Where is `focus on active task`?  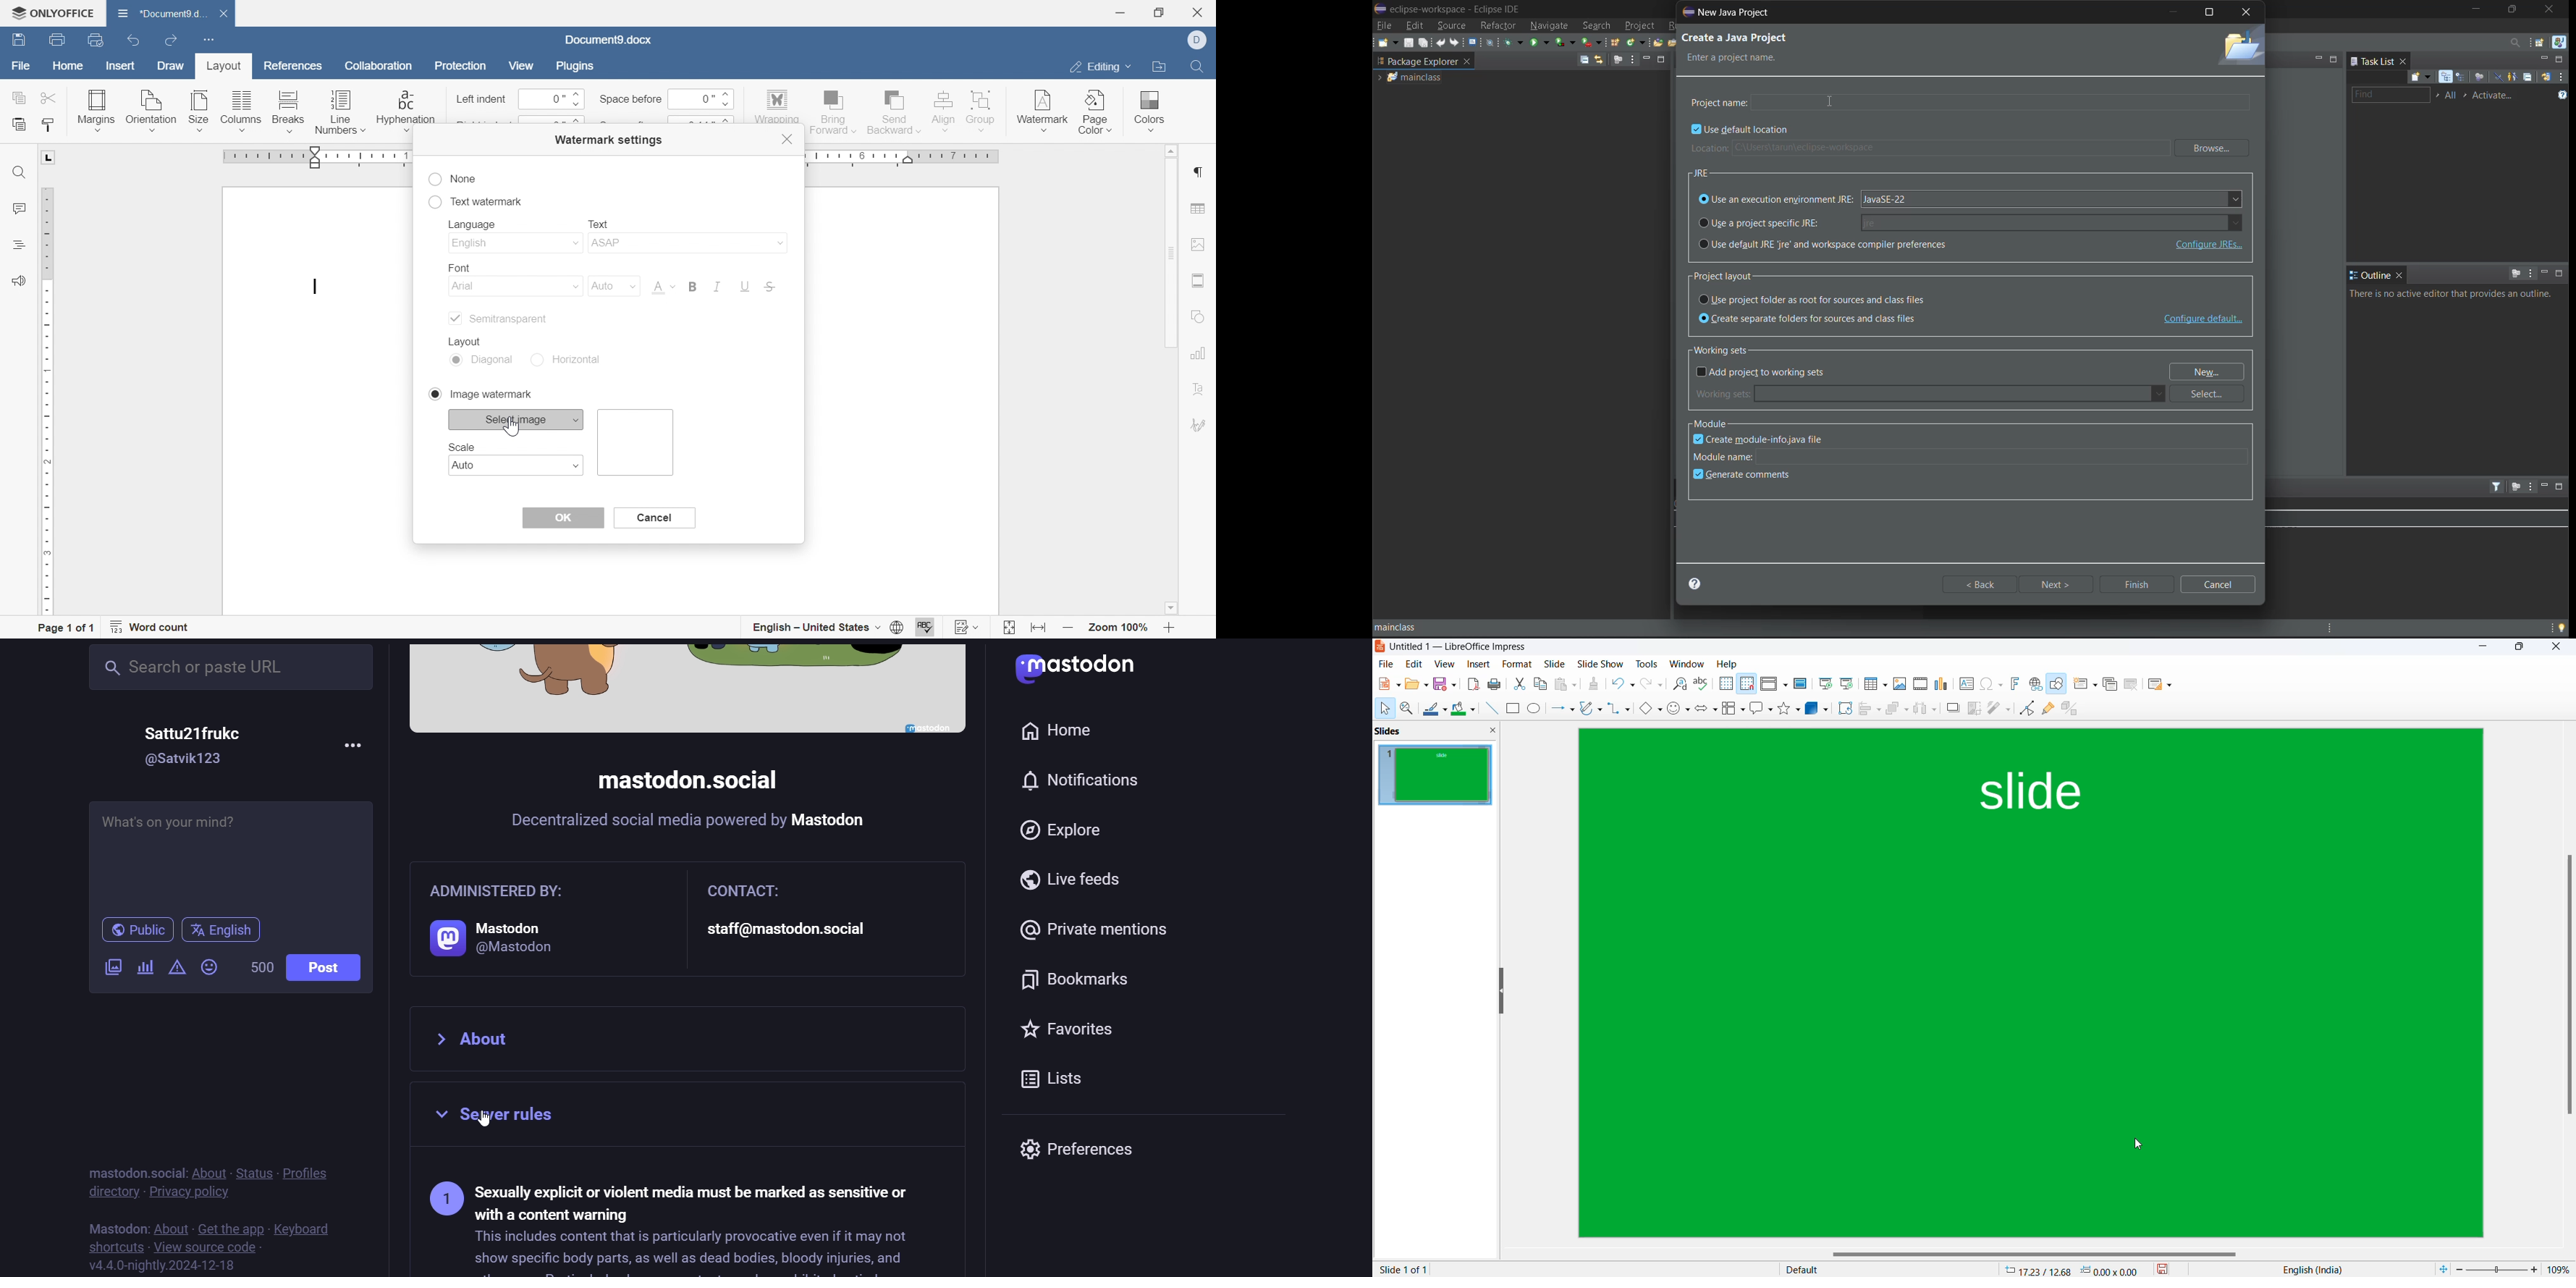
focus on active task is located at coordinates (2515, 487).